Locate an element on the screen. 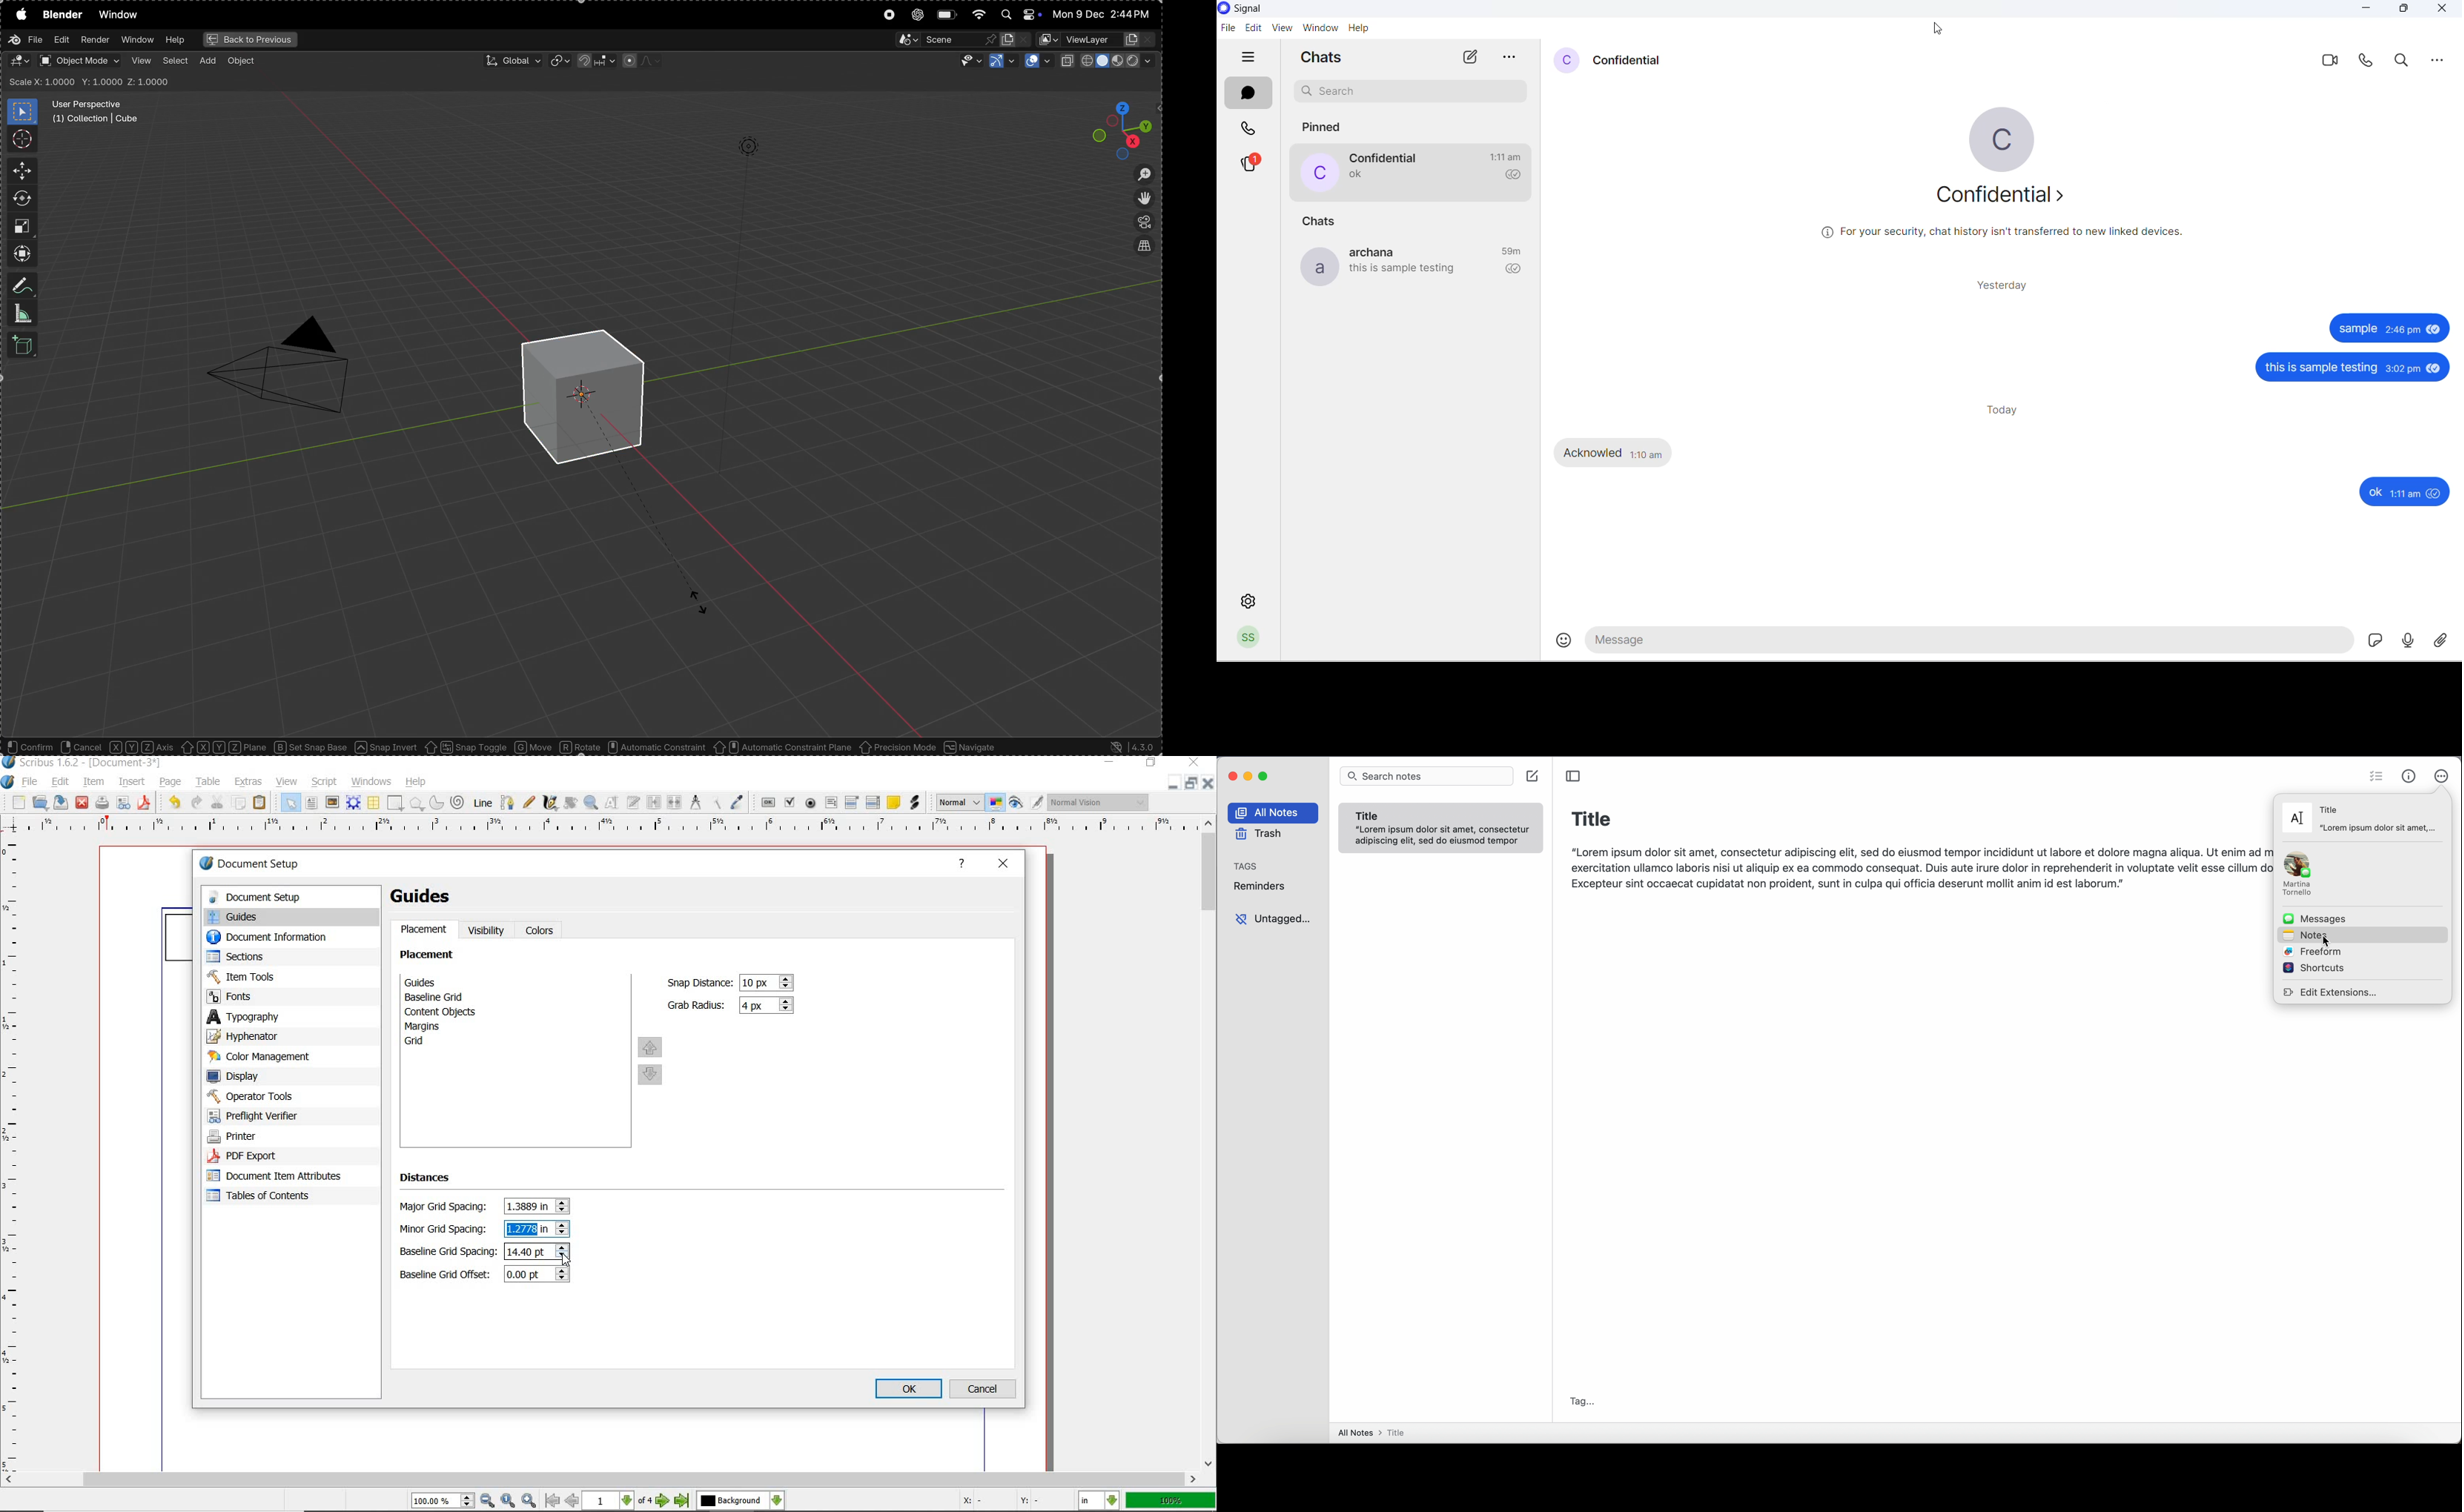  link text frames is located at coordinates (654, 802).